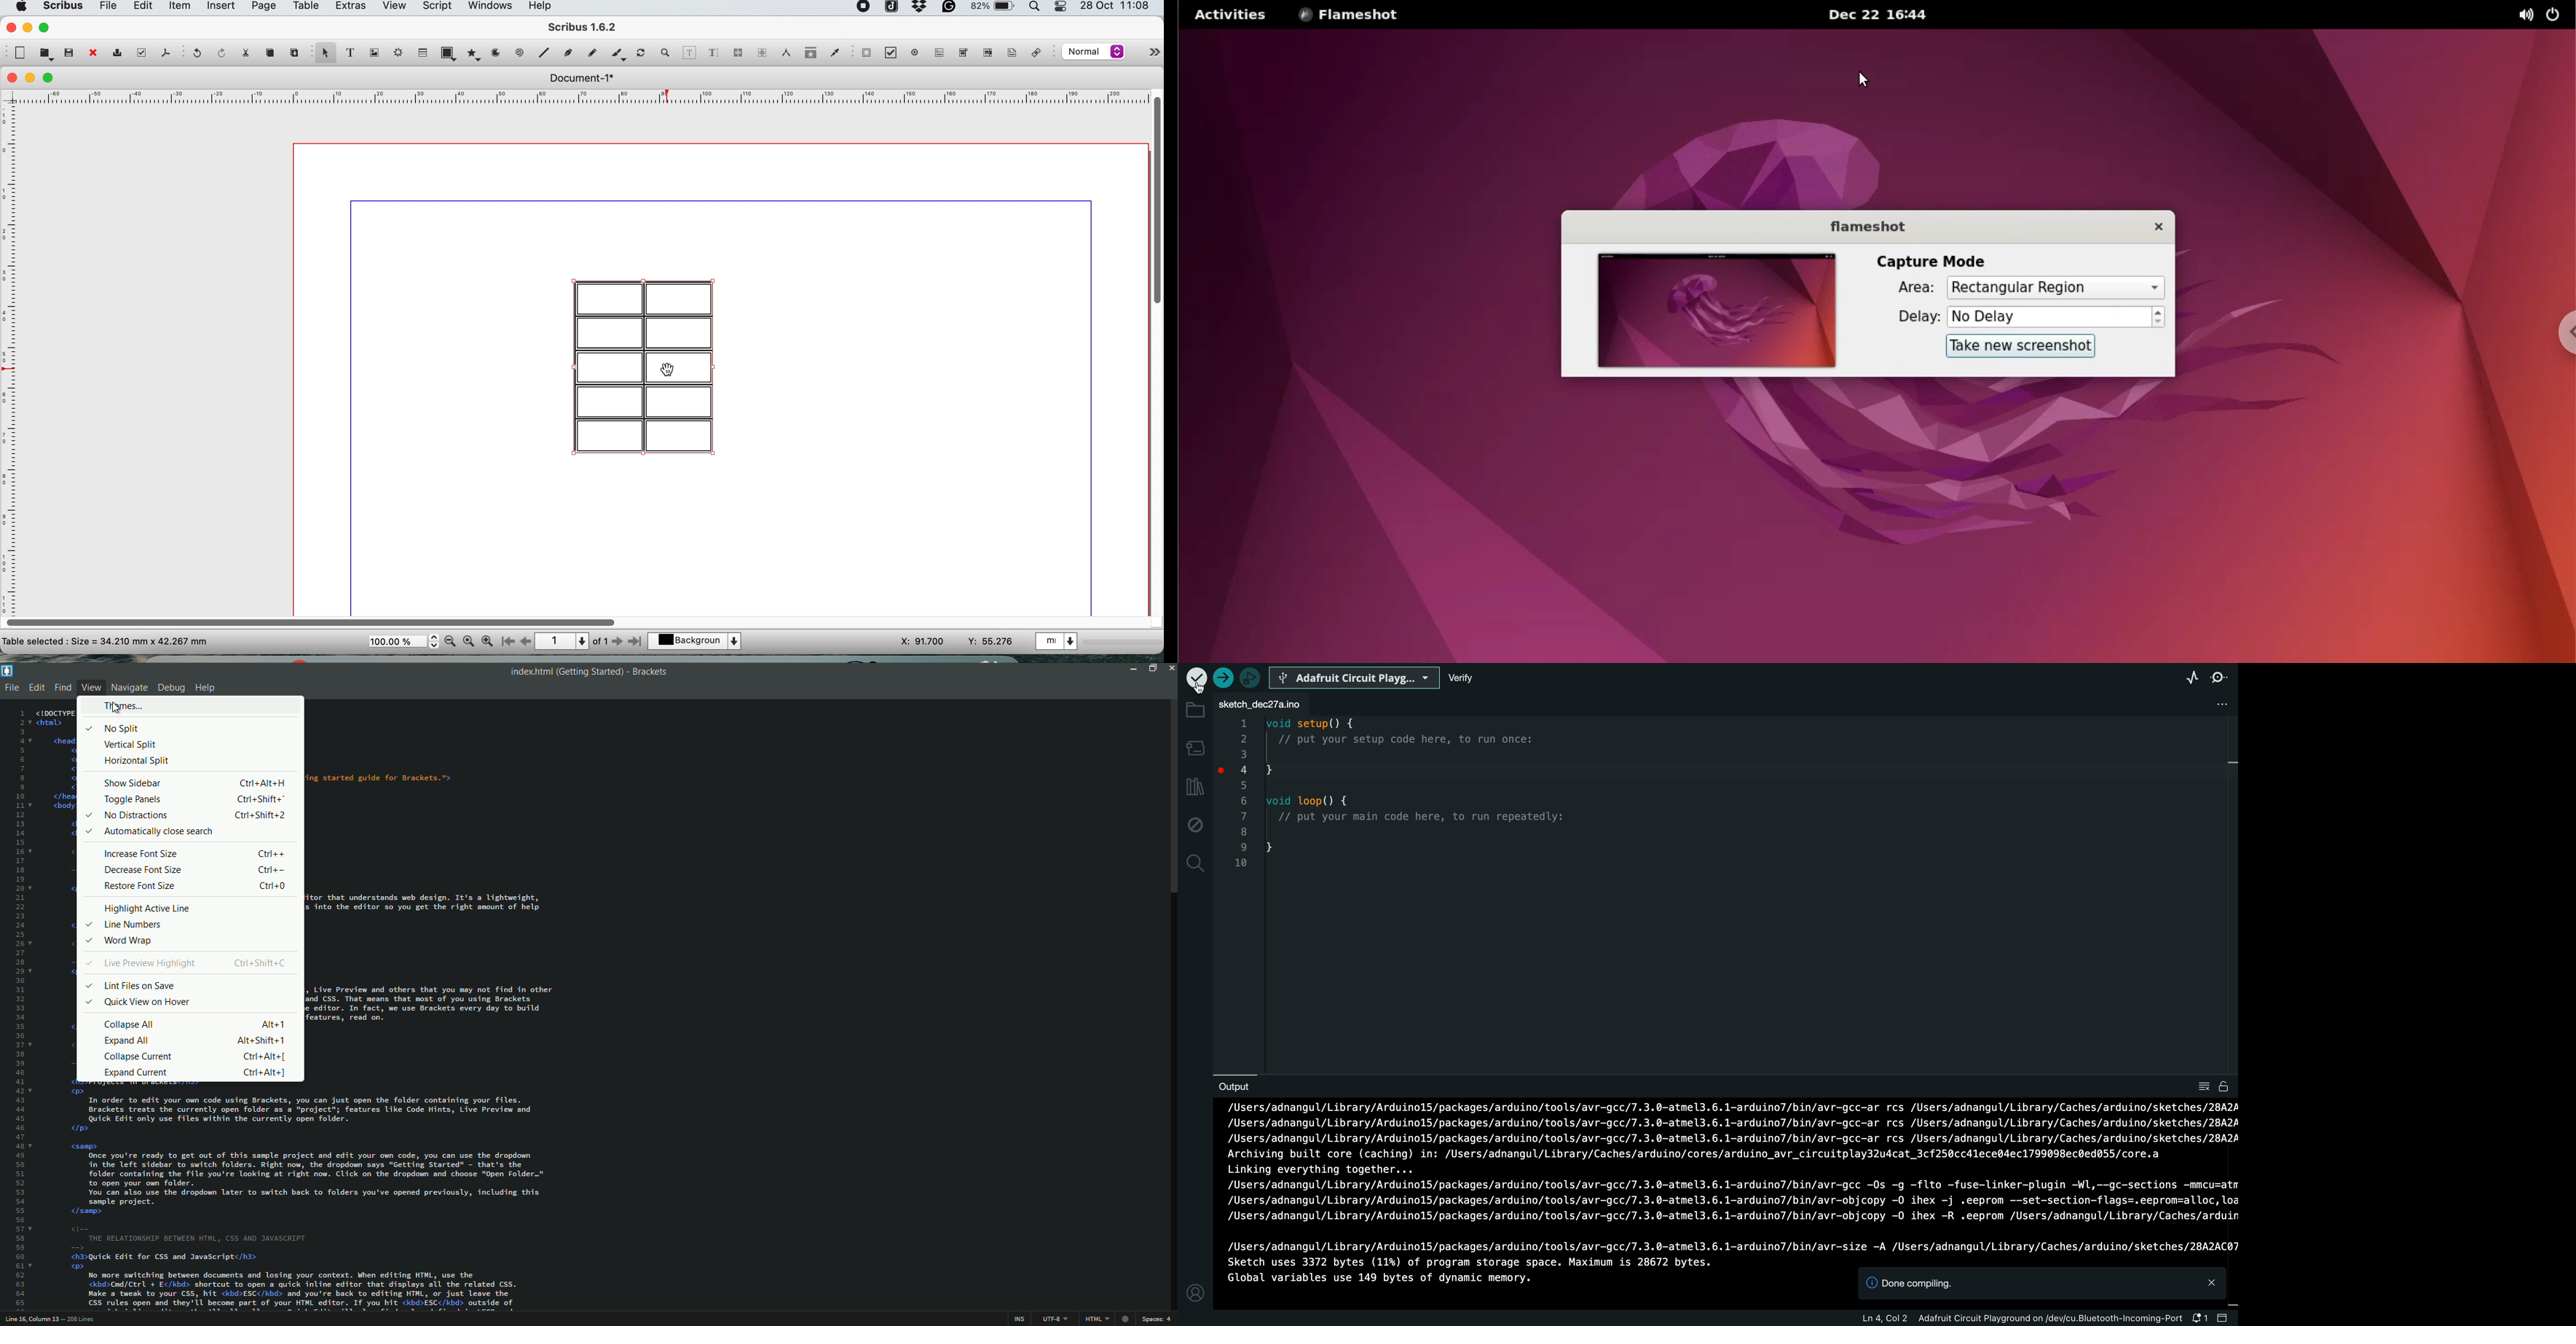  I want to click on go to last page, so click(637, 640).